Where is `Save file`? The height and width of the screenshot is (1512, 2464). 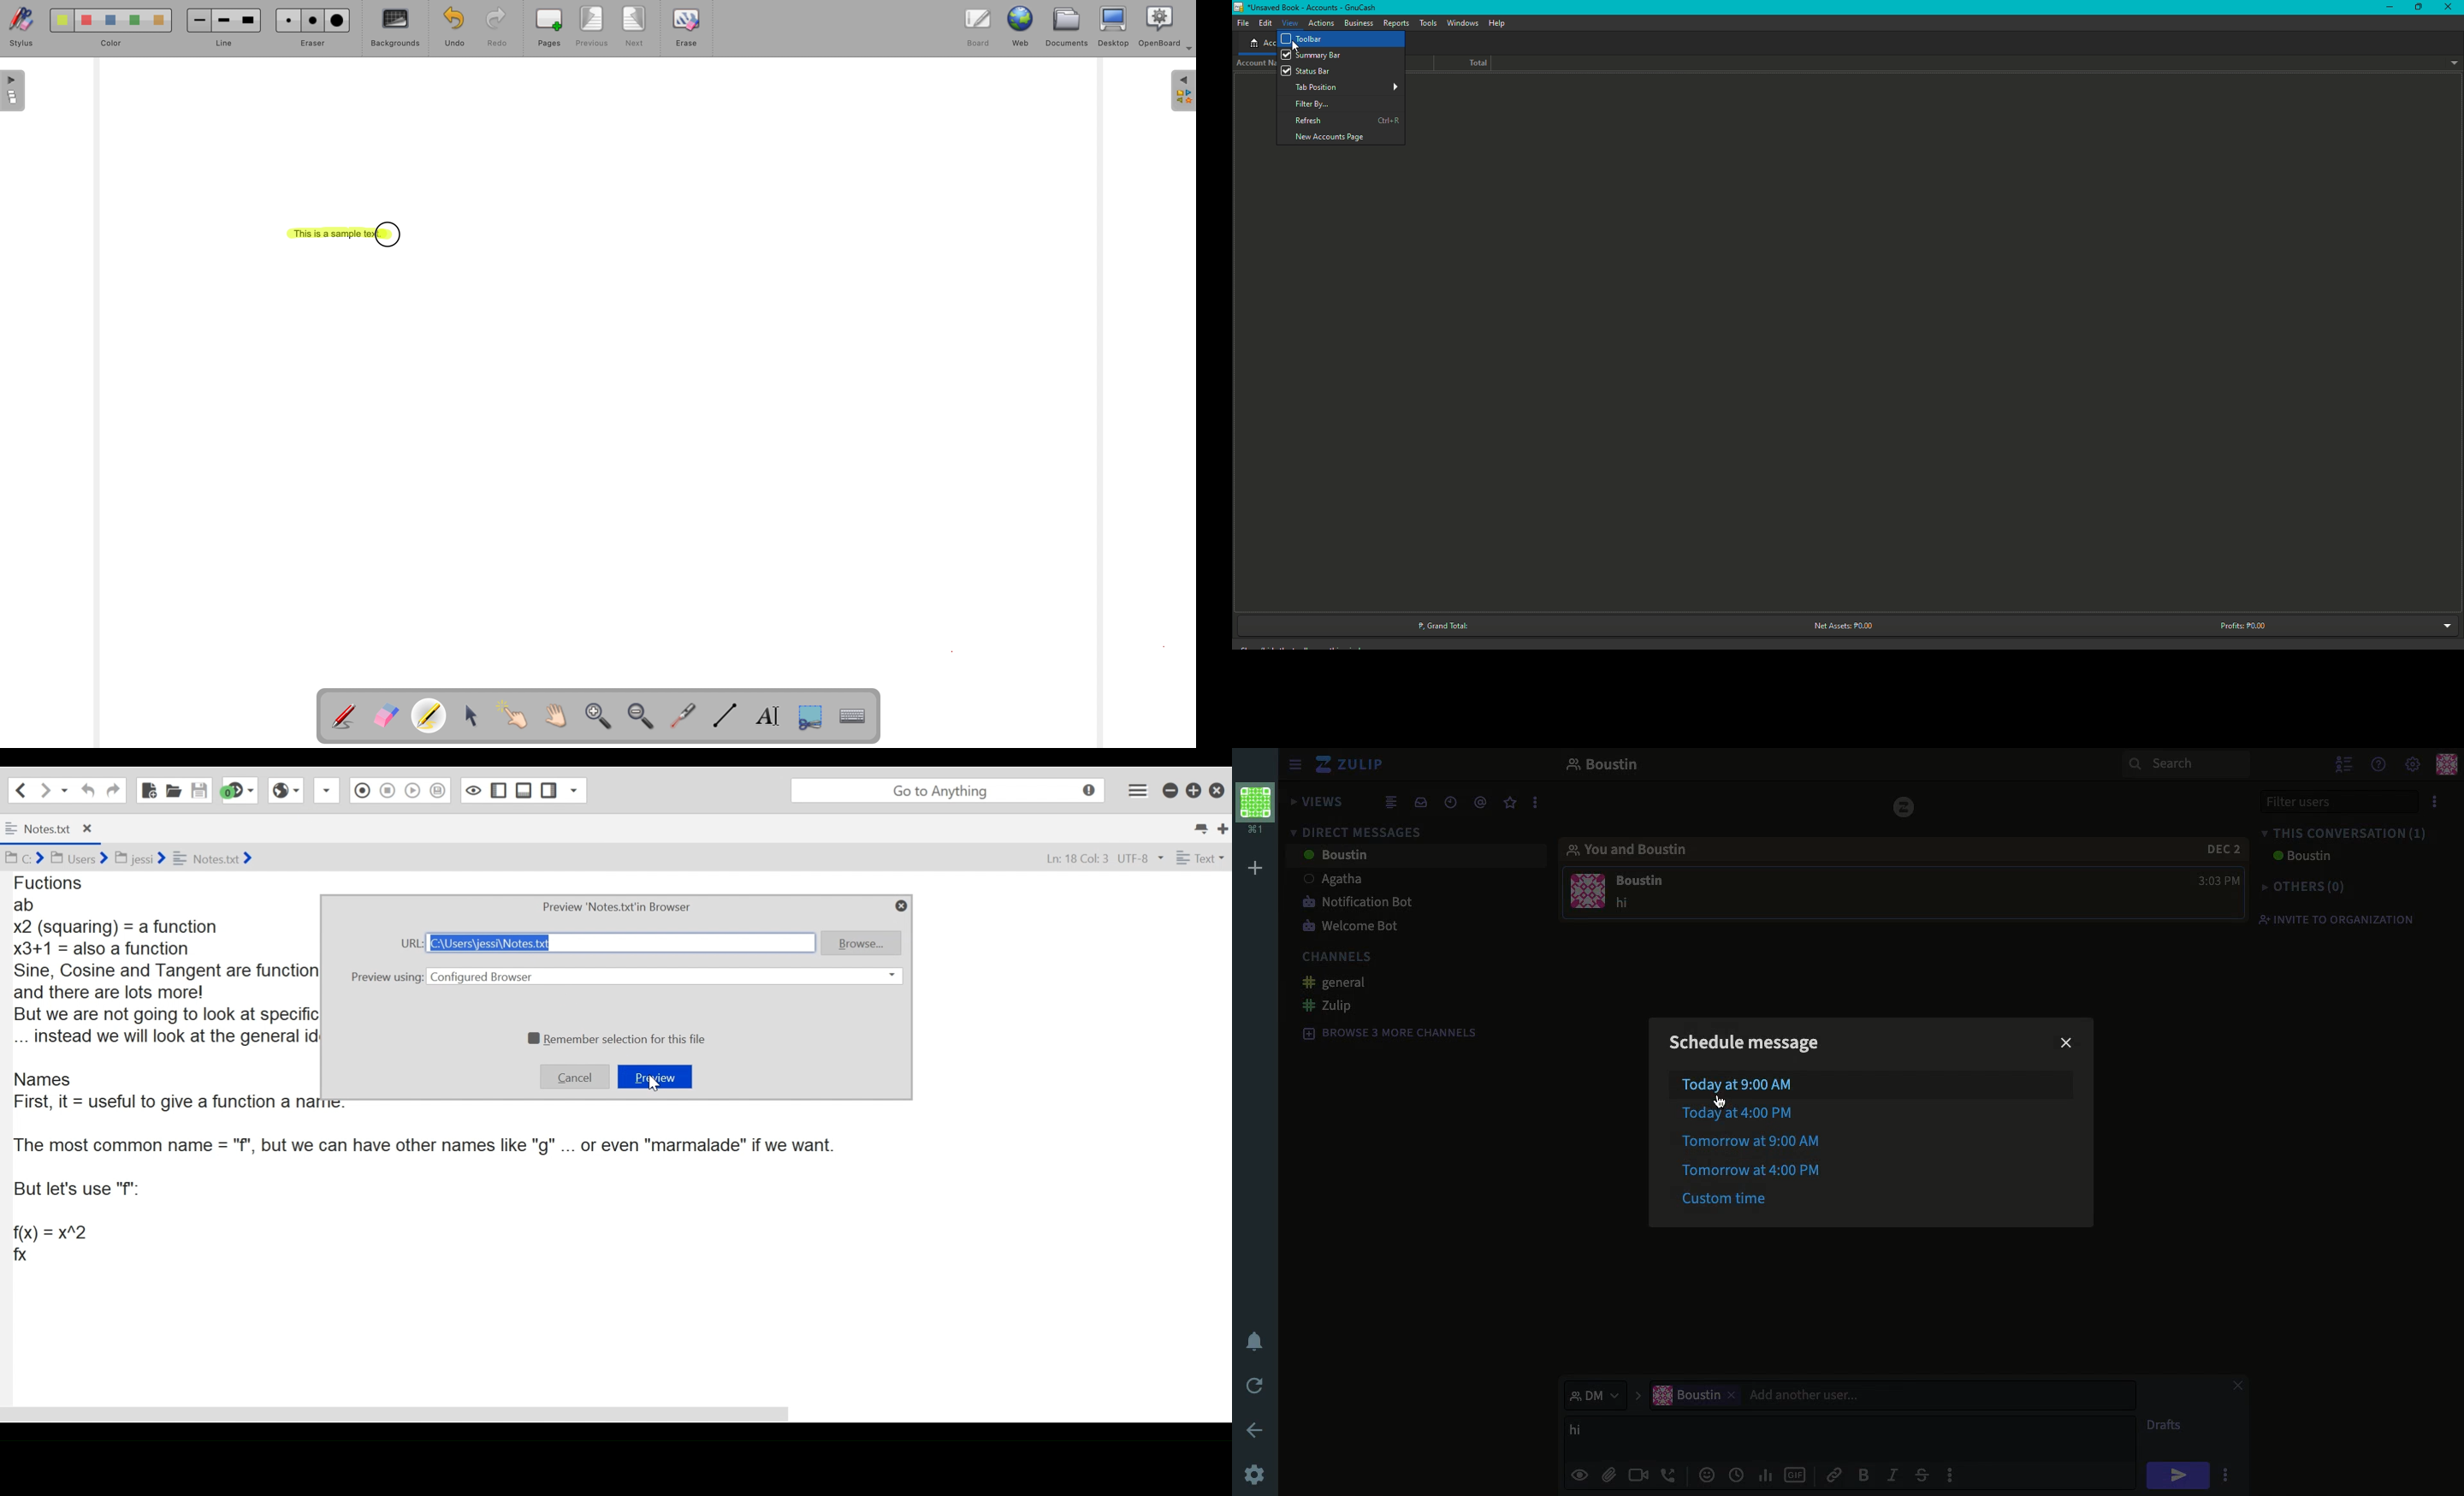
Save file is located at coordinates (200, 790).